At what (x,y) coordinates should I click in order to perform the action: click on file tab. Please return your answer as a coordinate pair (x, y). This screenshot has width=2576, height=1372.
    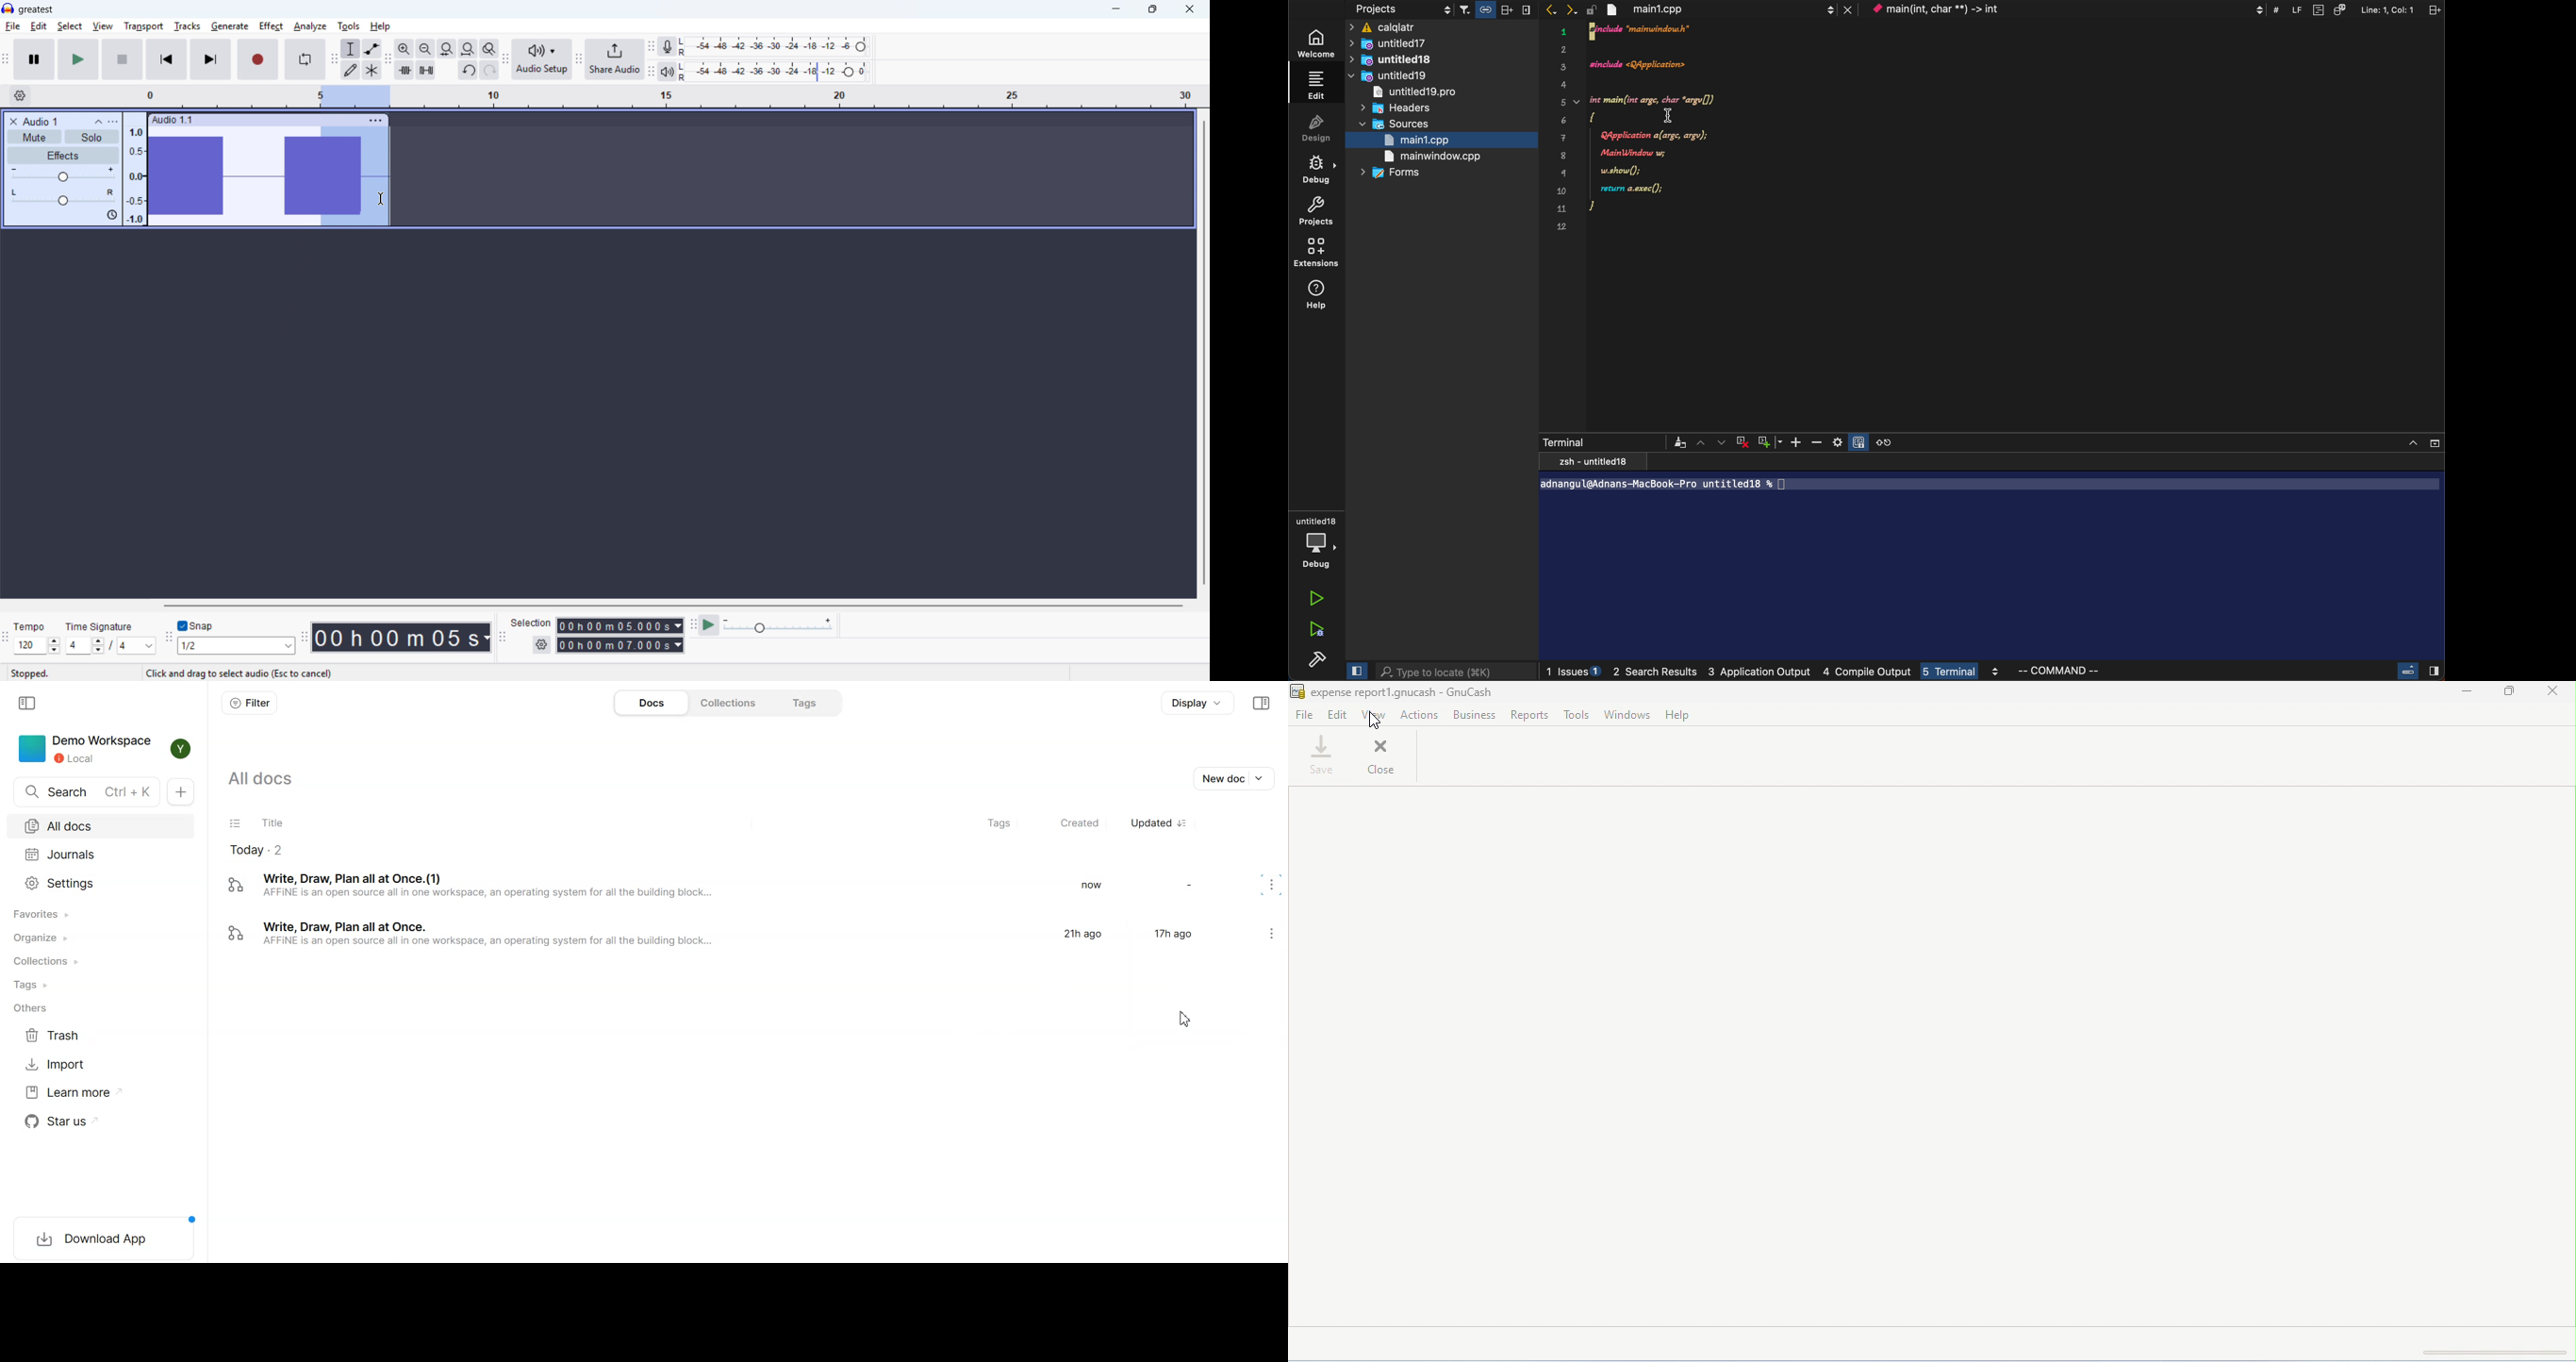
    Looking at the image, I should click on (1729, 10).